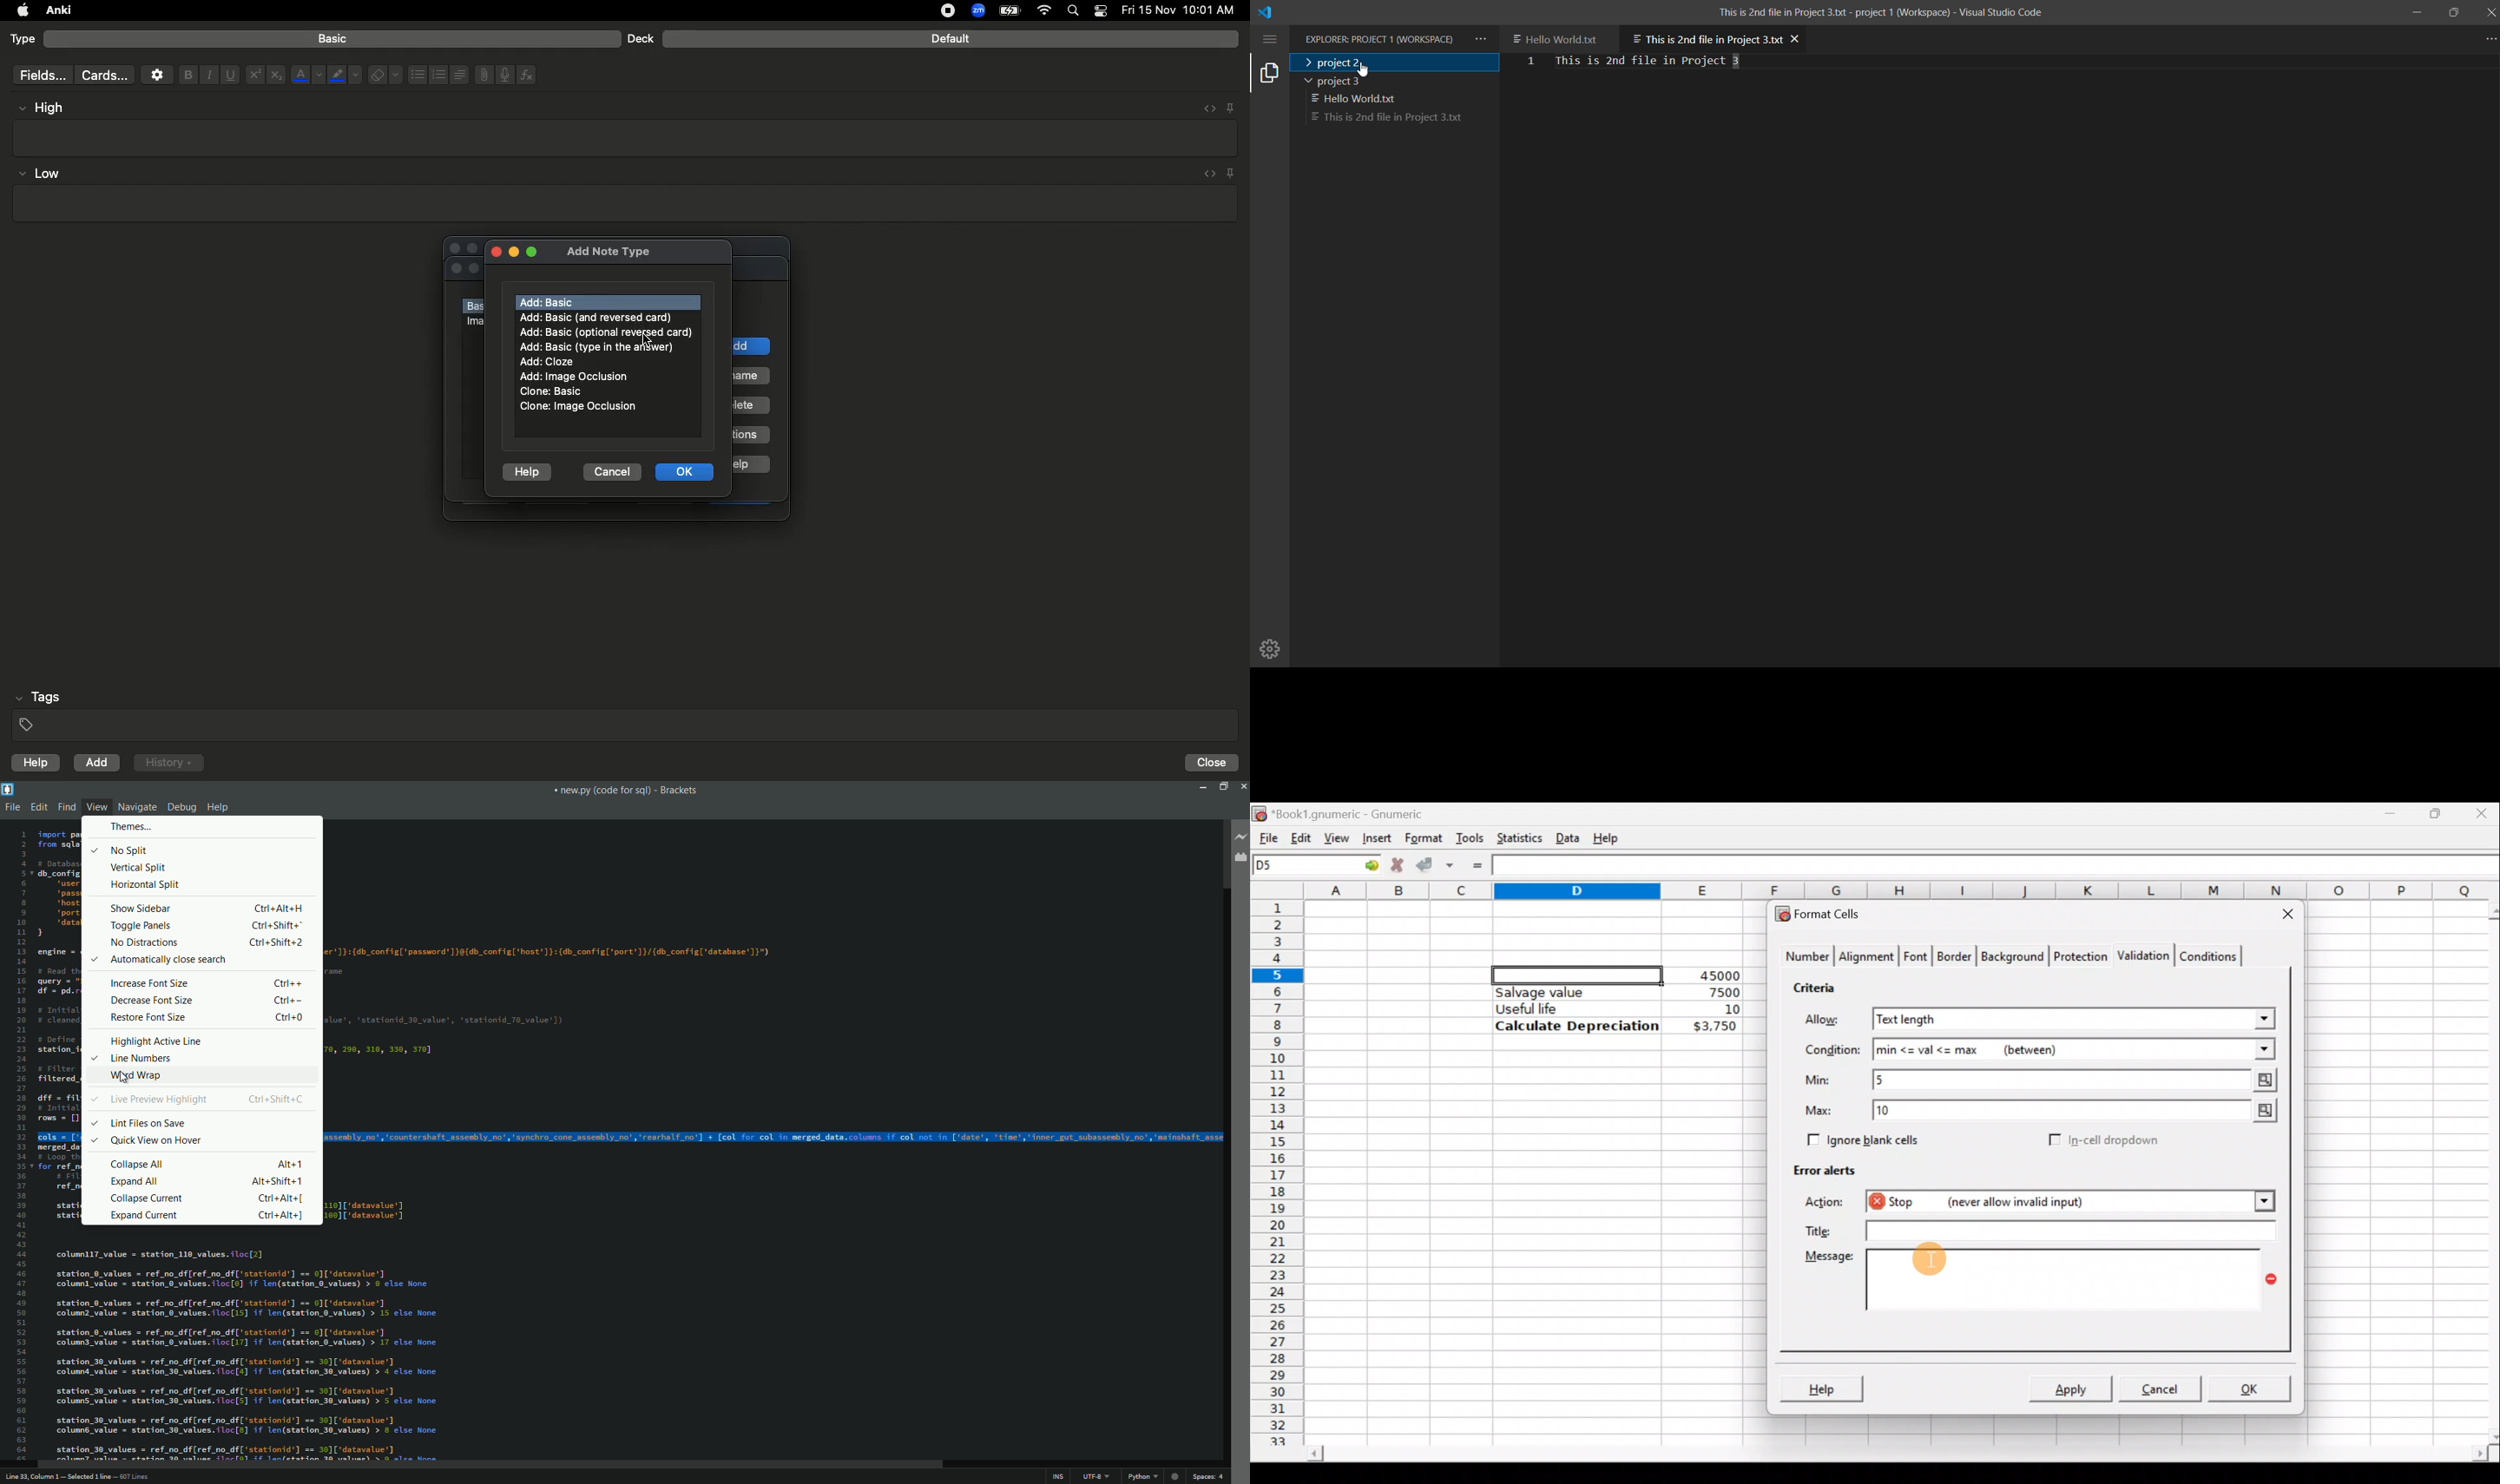 This screenshot has width=2520, height=1484. Describe the element at coordinates (1272, 39) in the screenshot. I see `menu options` at that location.